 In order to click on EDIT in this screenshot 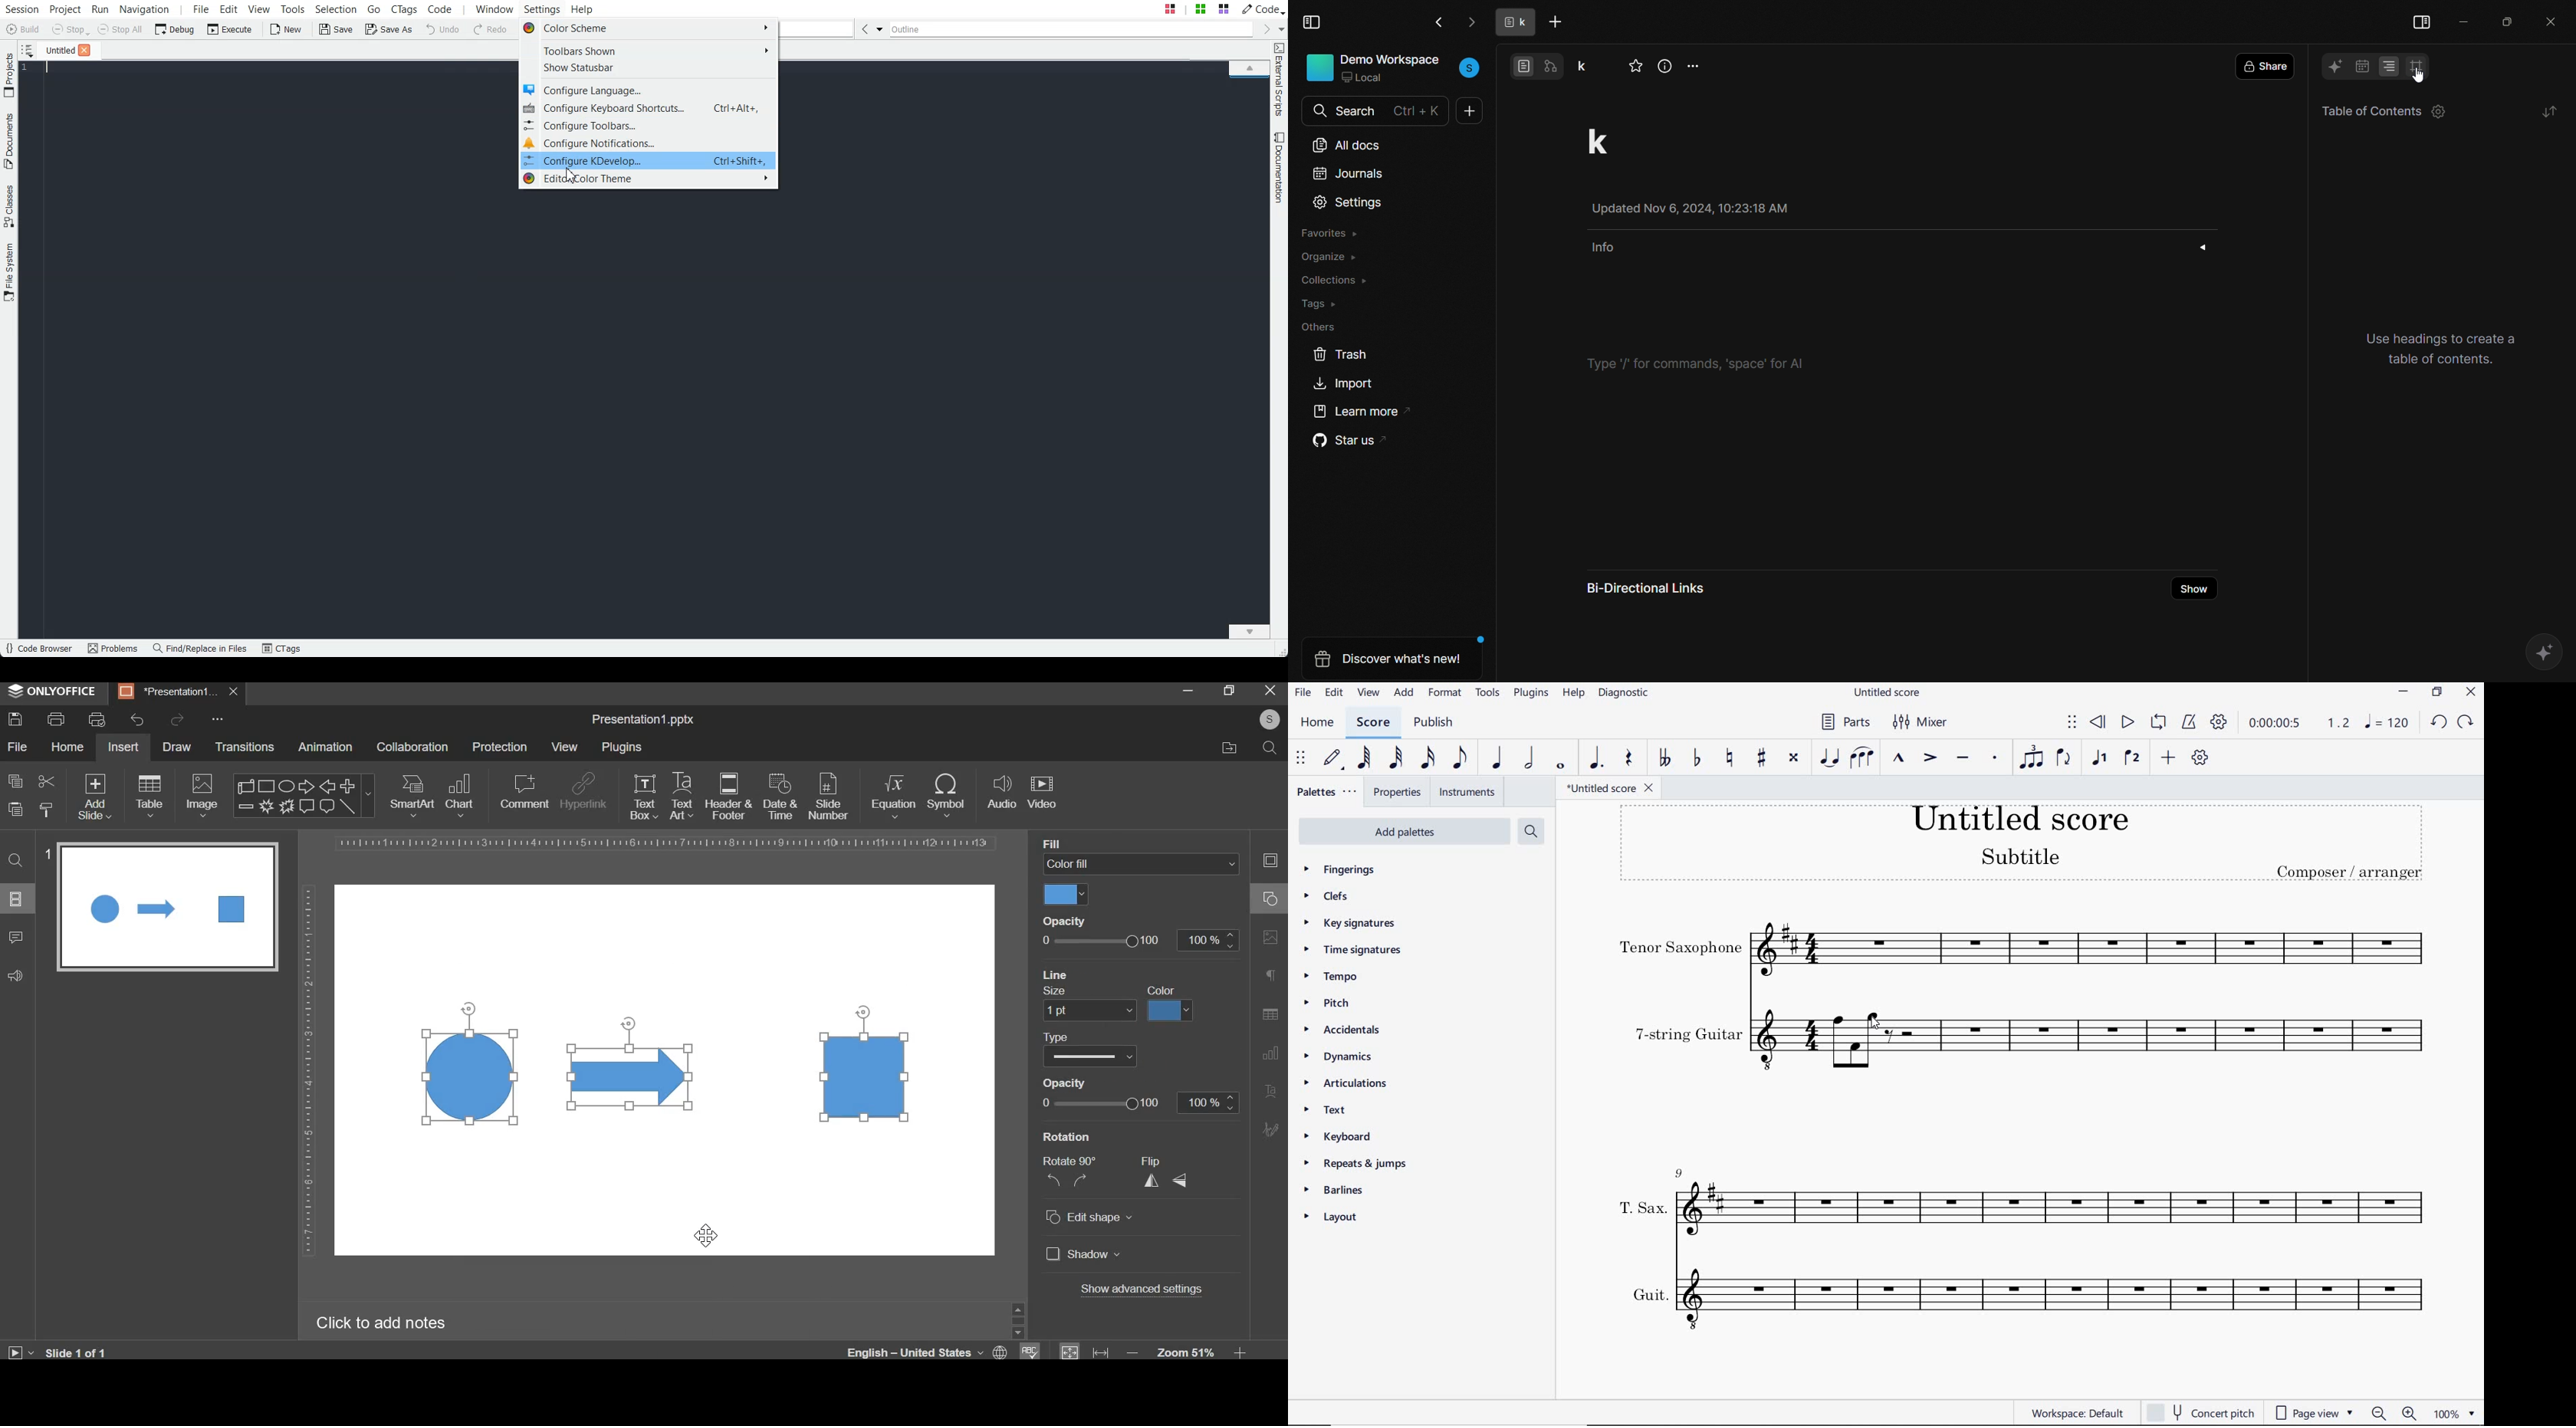, I will do `click(1332, 694)`.